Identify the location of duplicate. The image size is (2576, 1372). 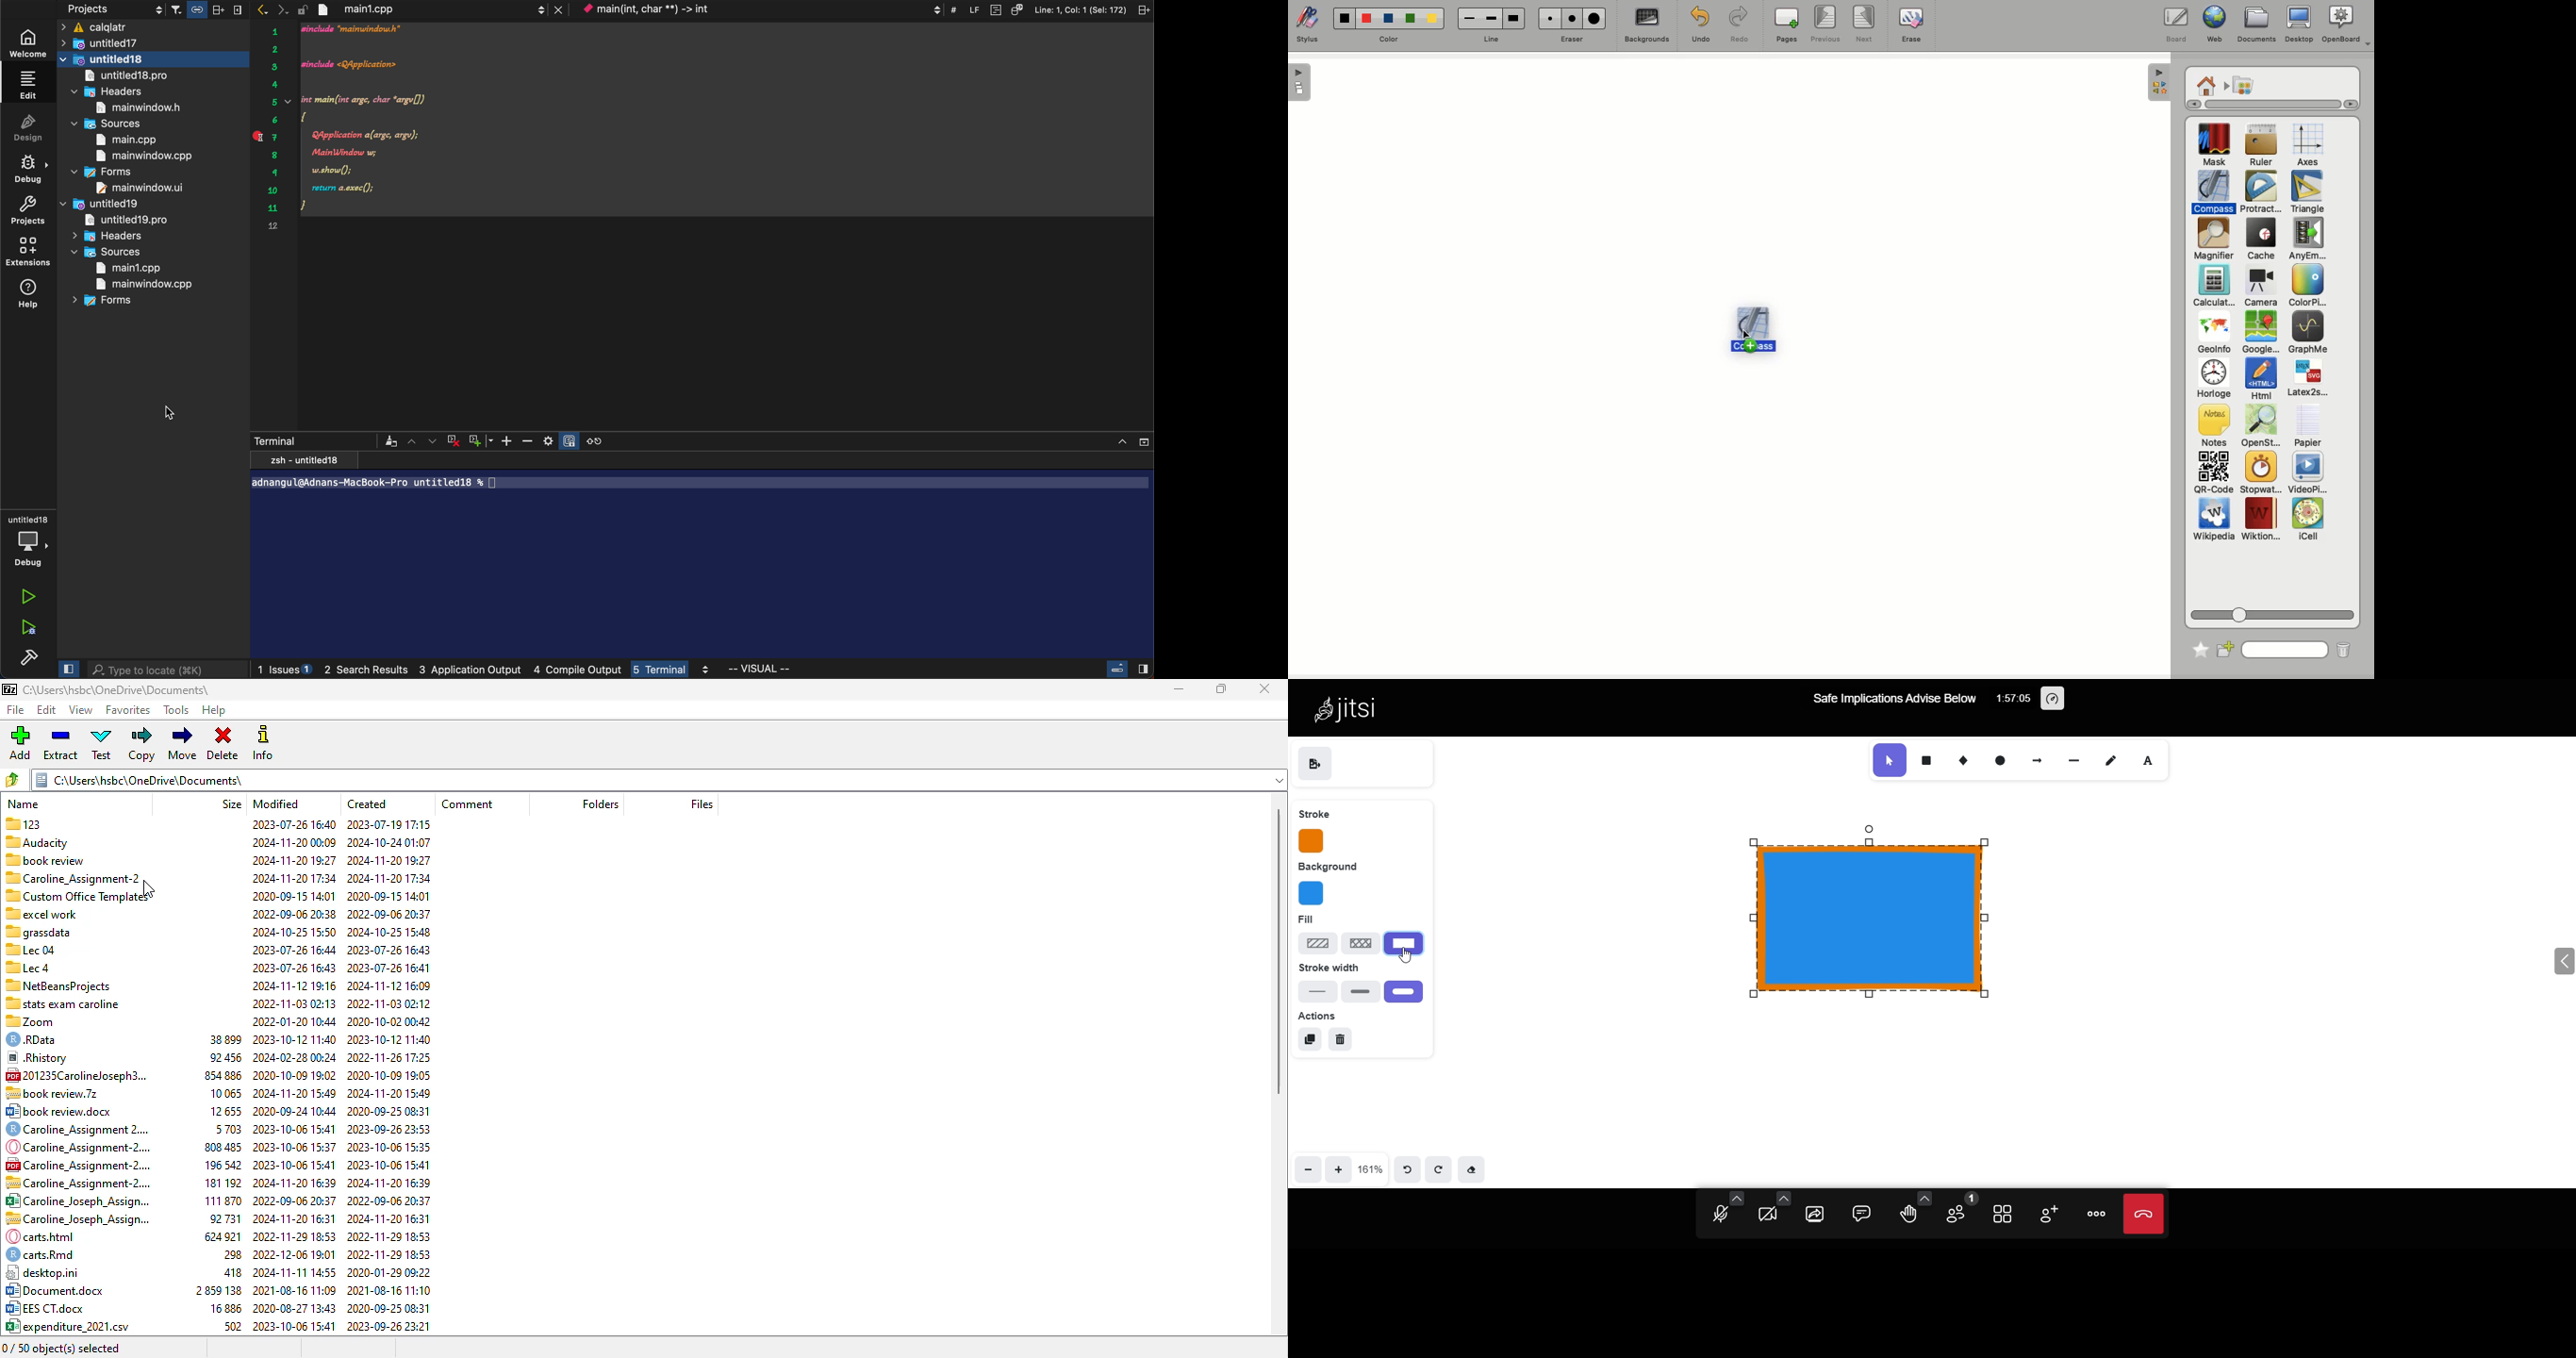
(1308, 1040).